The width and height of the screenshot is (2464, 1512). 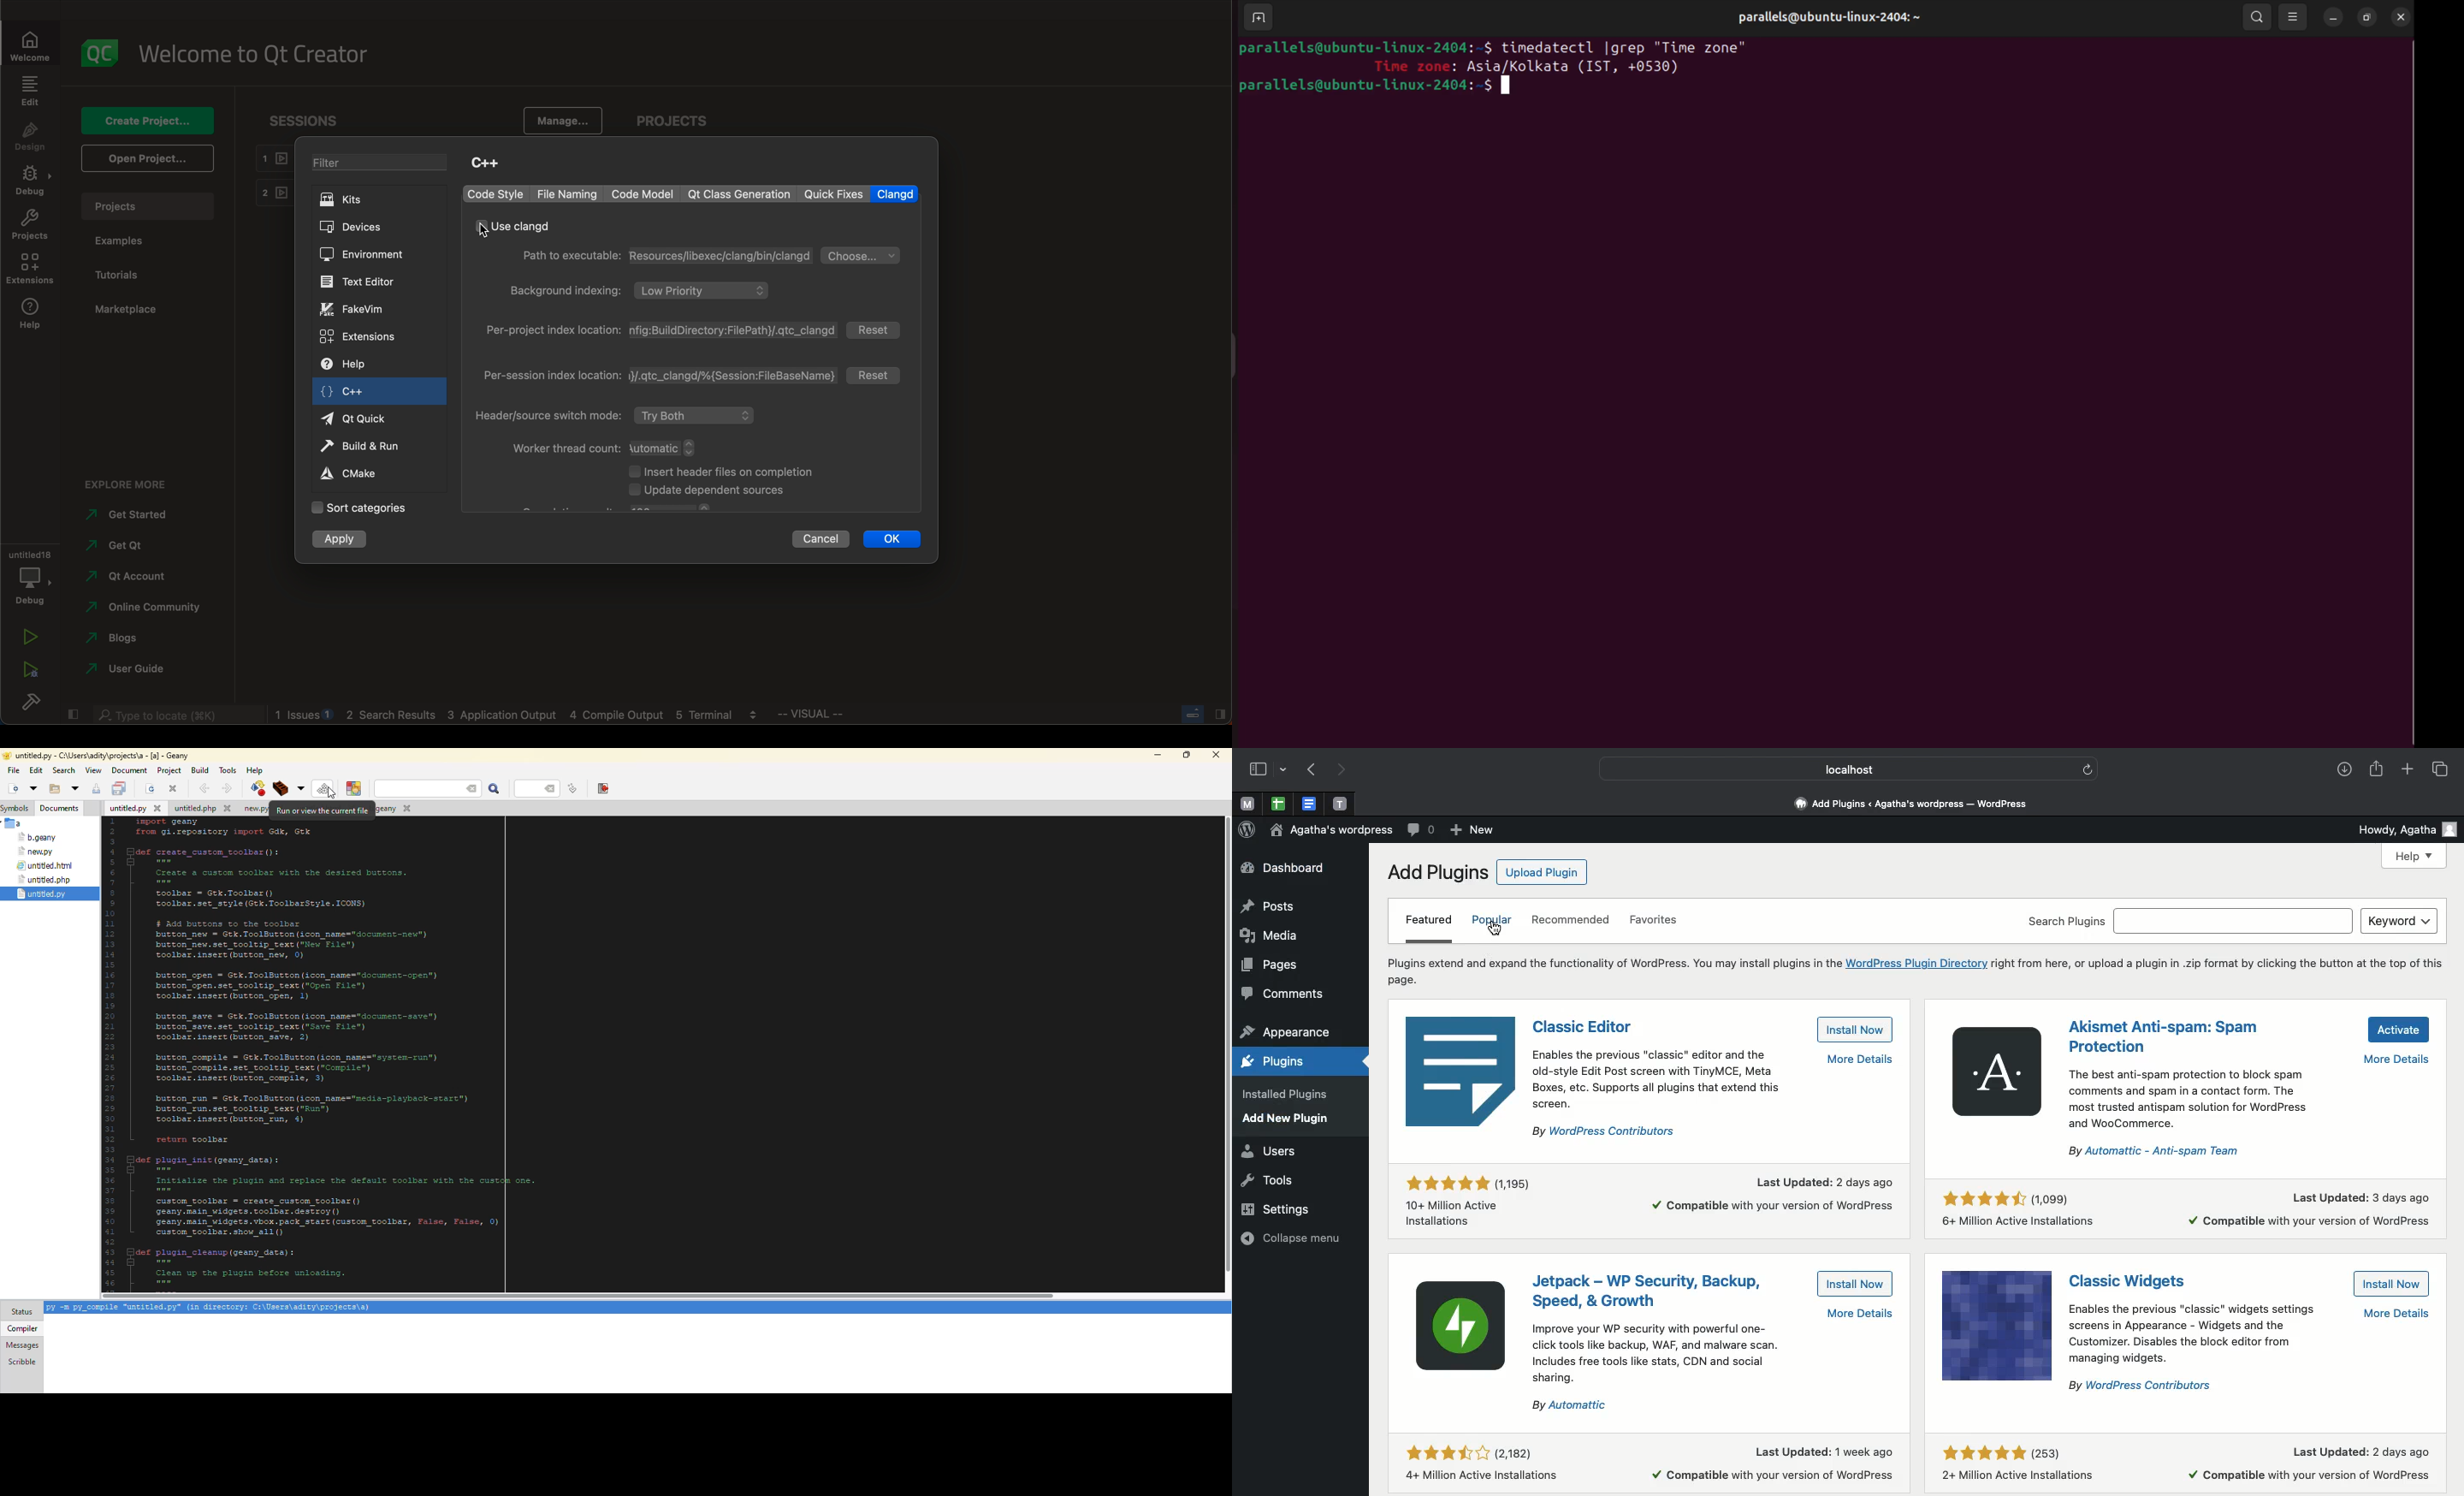 I want to click on clangd, so click(x=895, y=193).